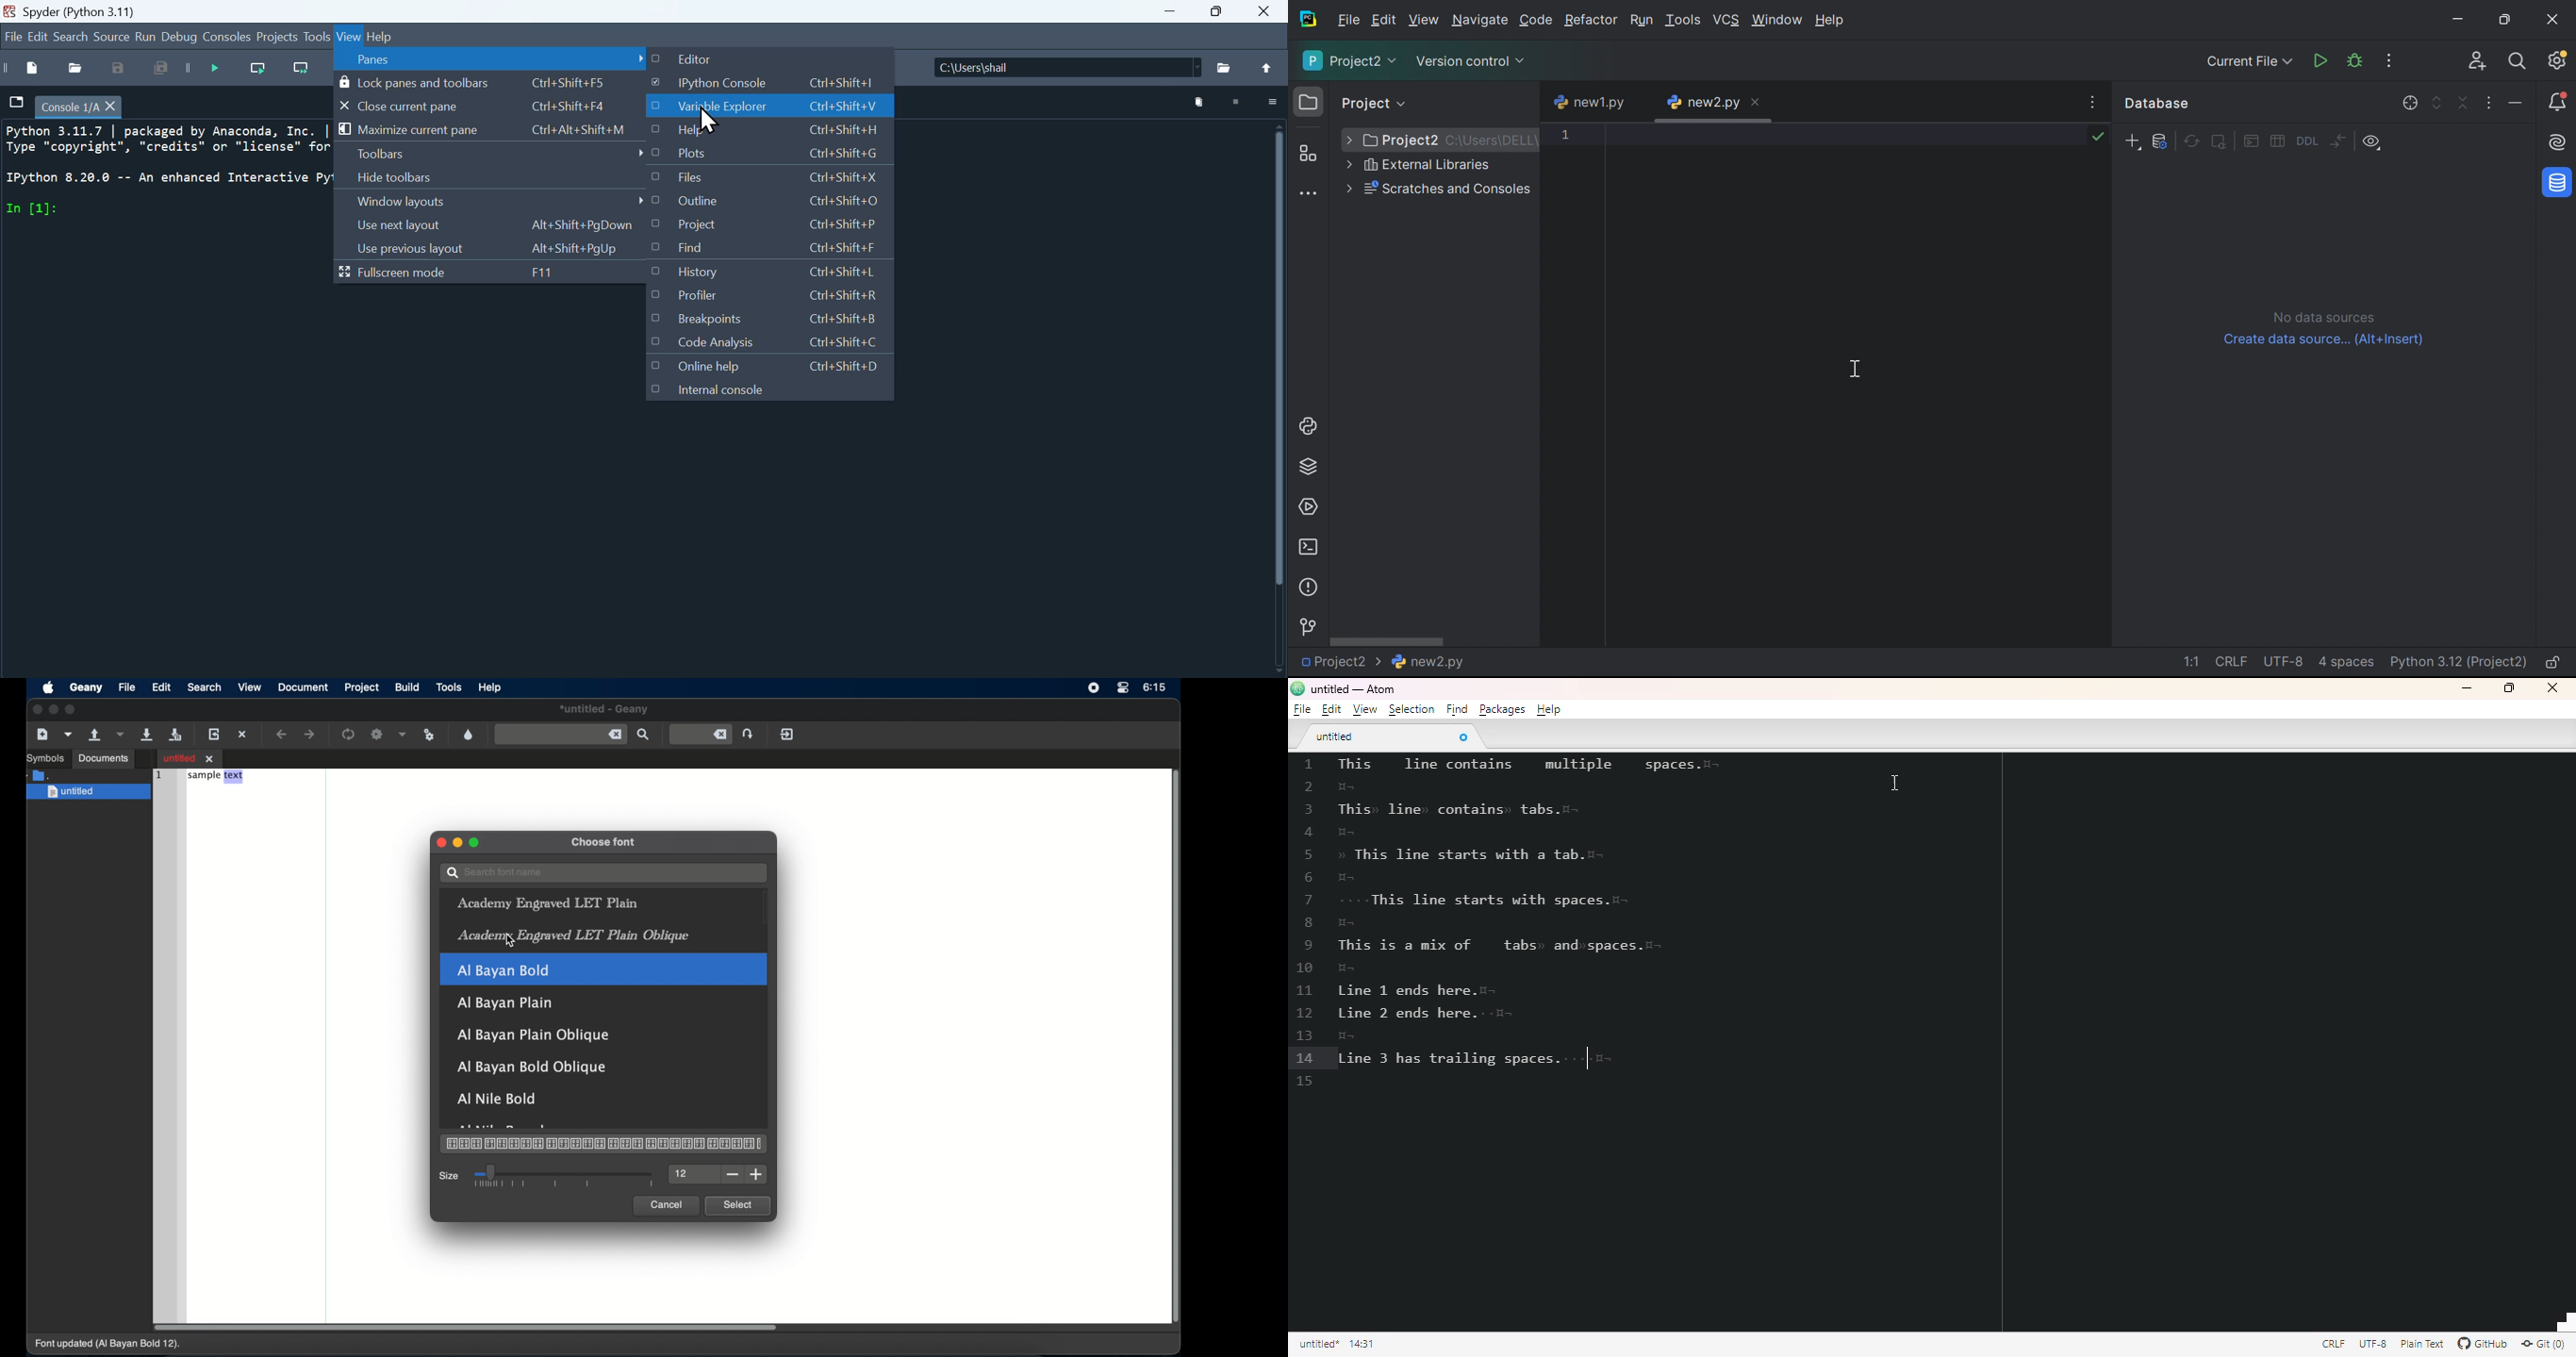 Image resolution: width=2576 pixels, height=1372 pixels. Describe the element at coordinates (11, 38) in the screenshot. I see `` at that location.